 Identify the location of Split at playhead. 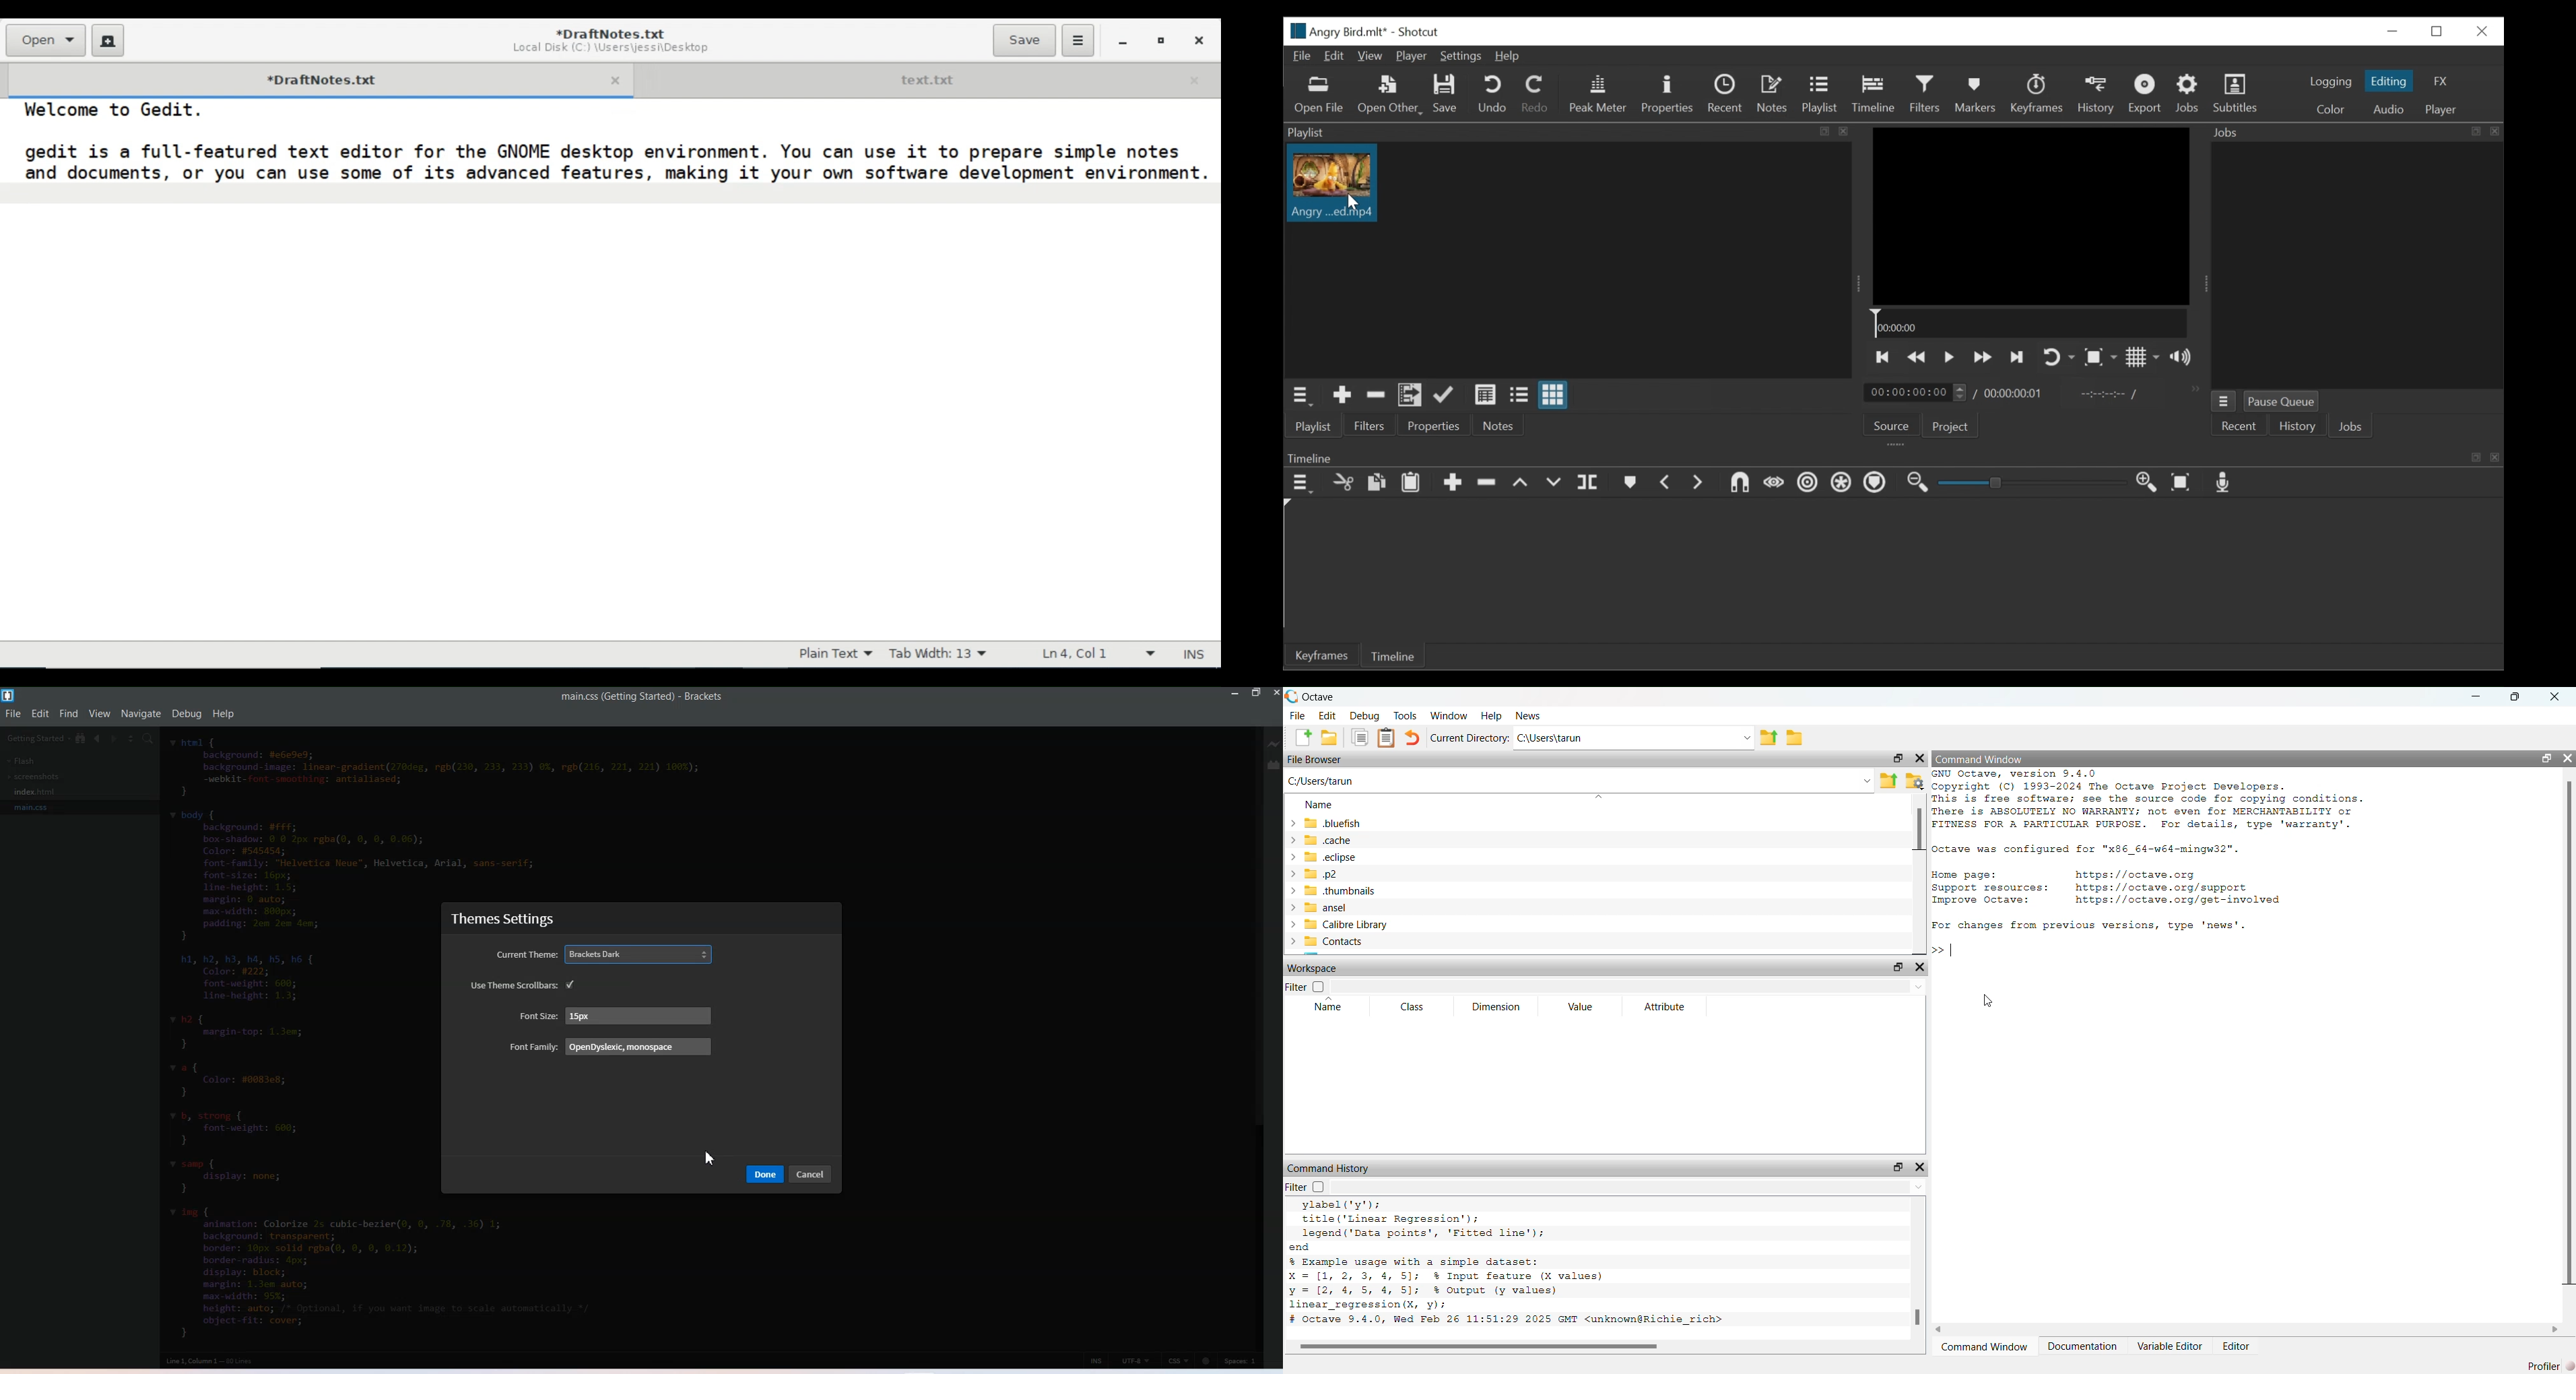
(1591, 482).